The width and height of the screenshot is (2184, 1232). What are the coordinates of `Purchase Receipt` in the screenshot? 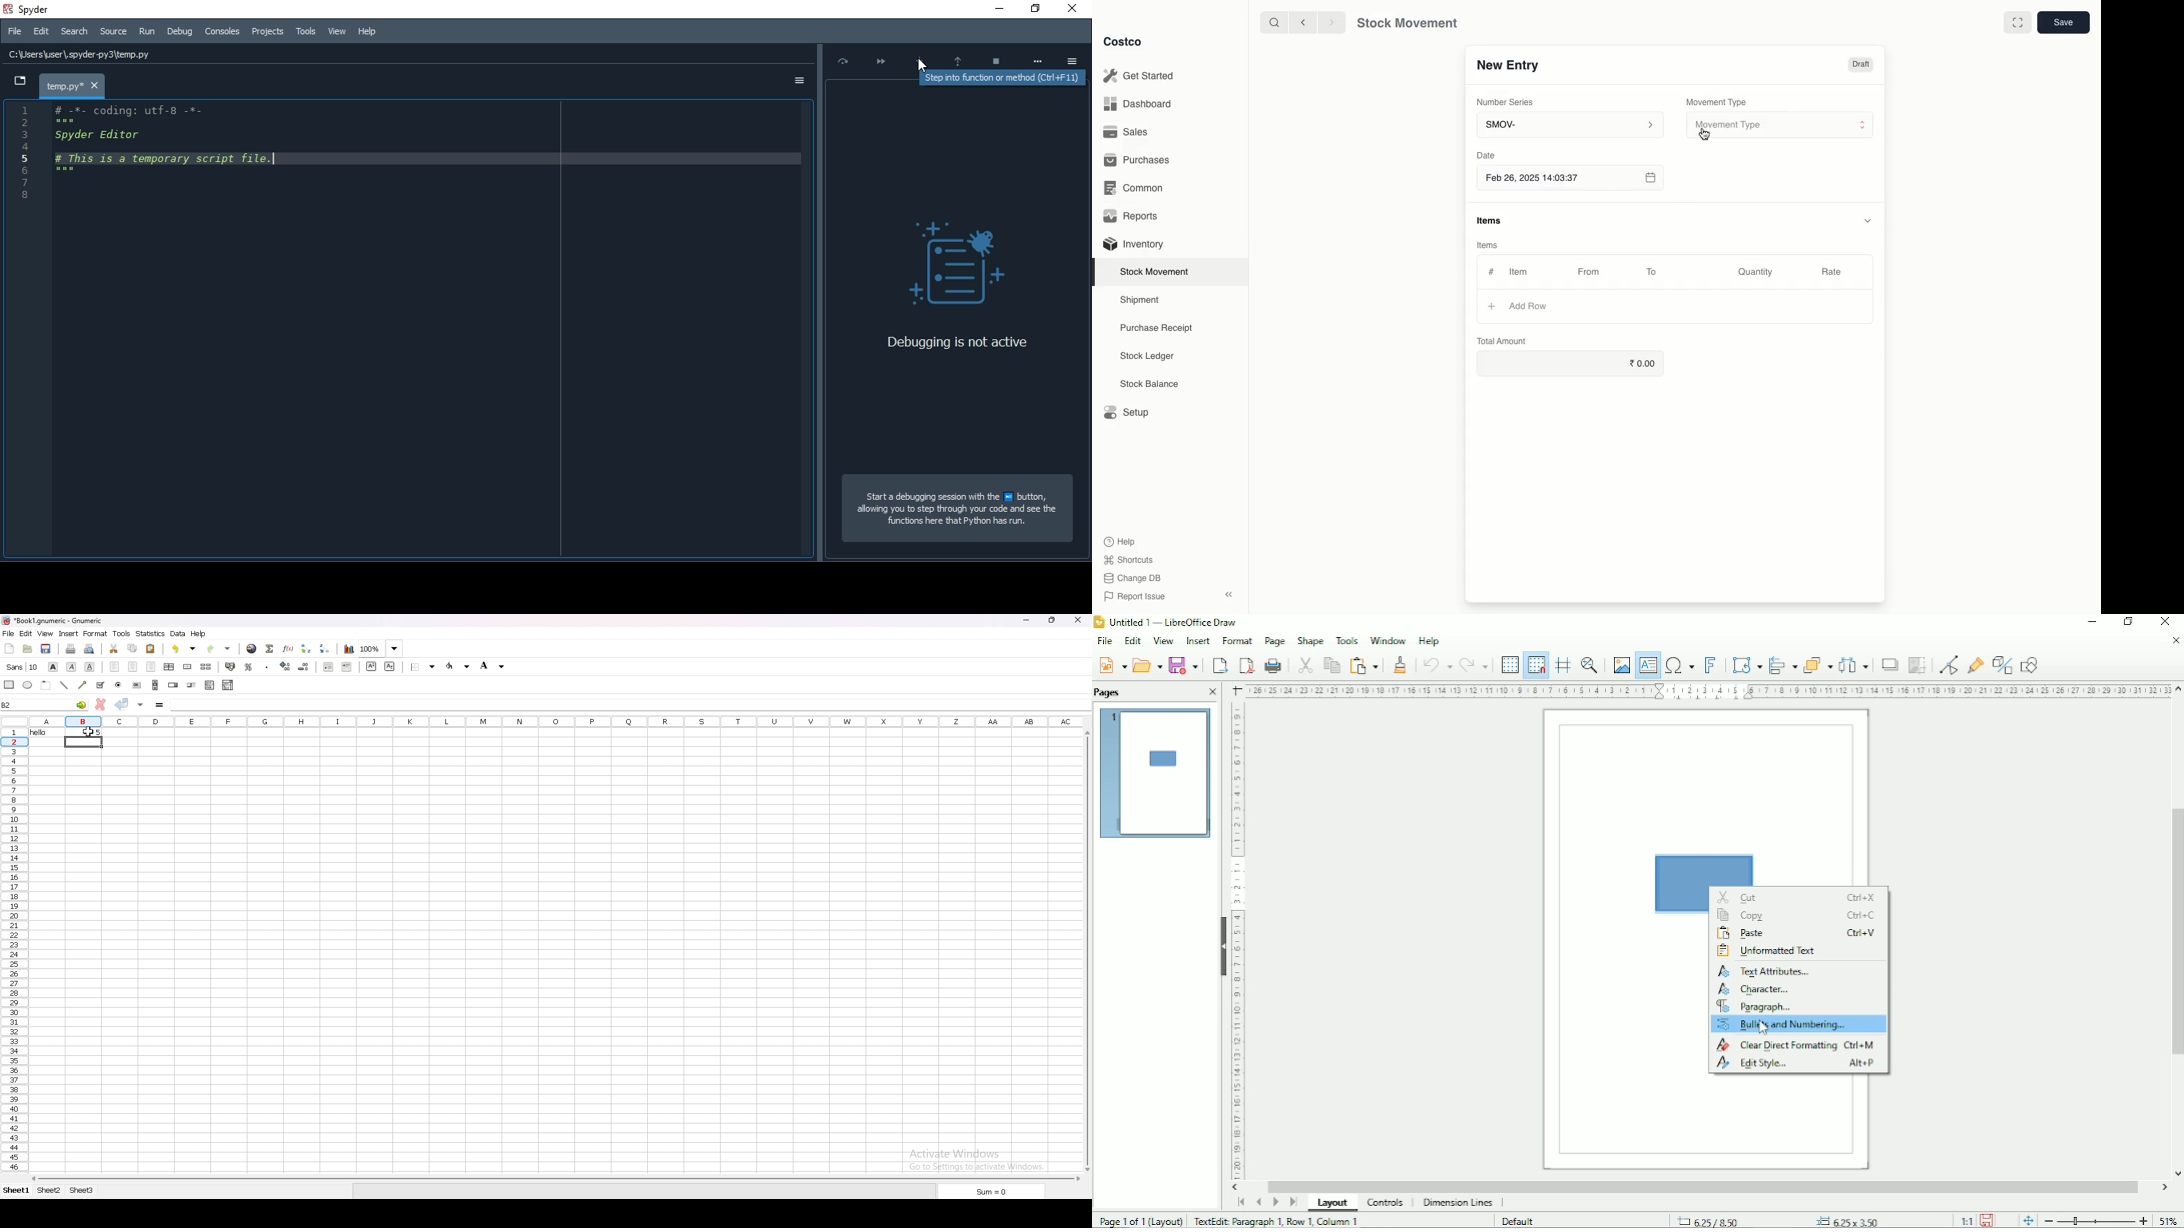 It's located at (1160, 327).